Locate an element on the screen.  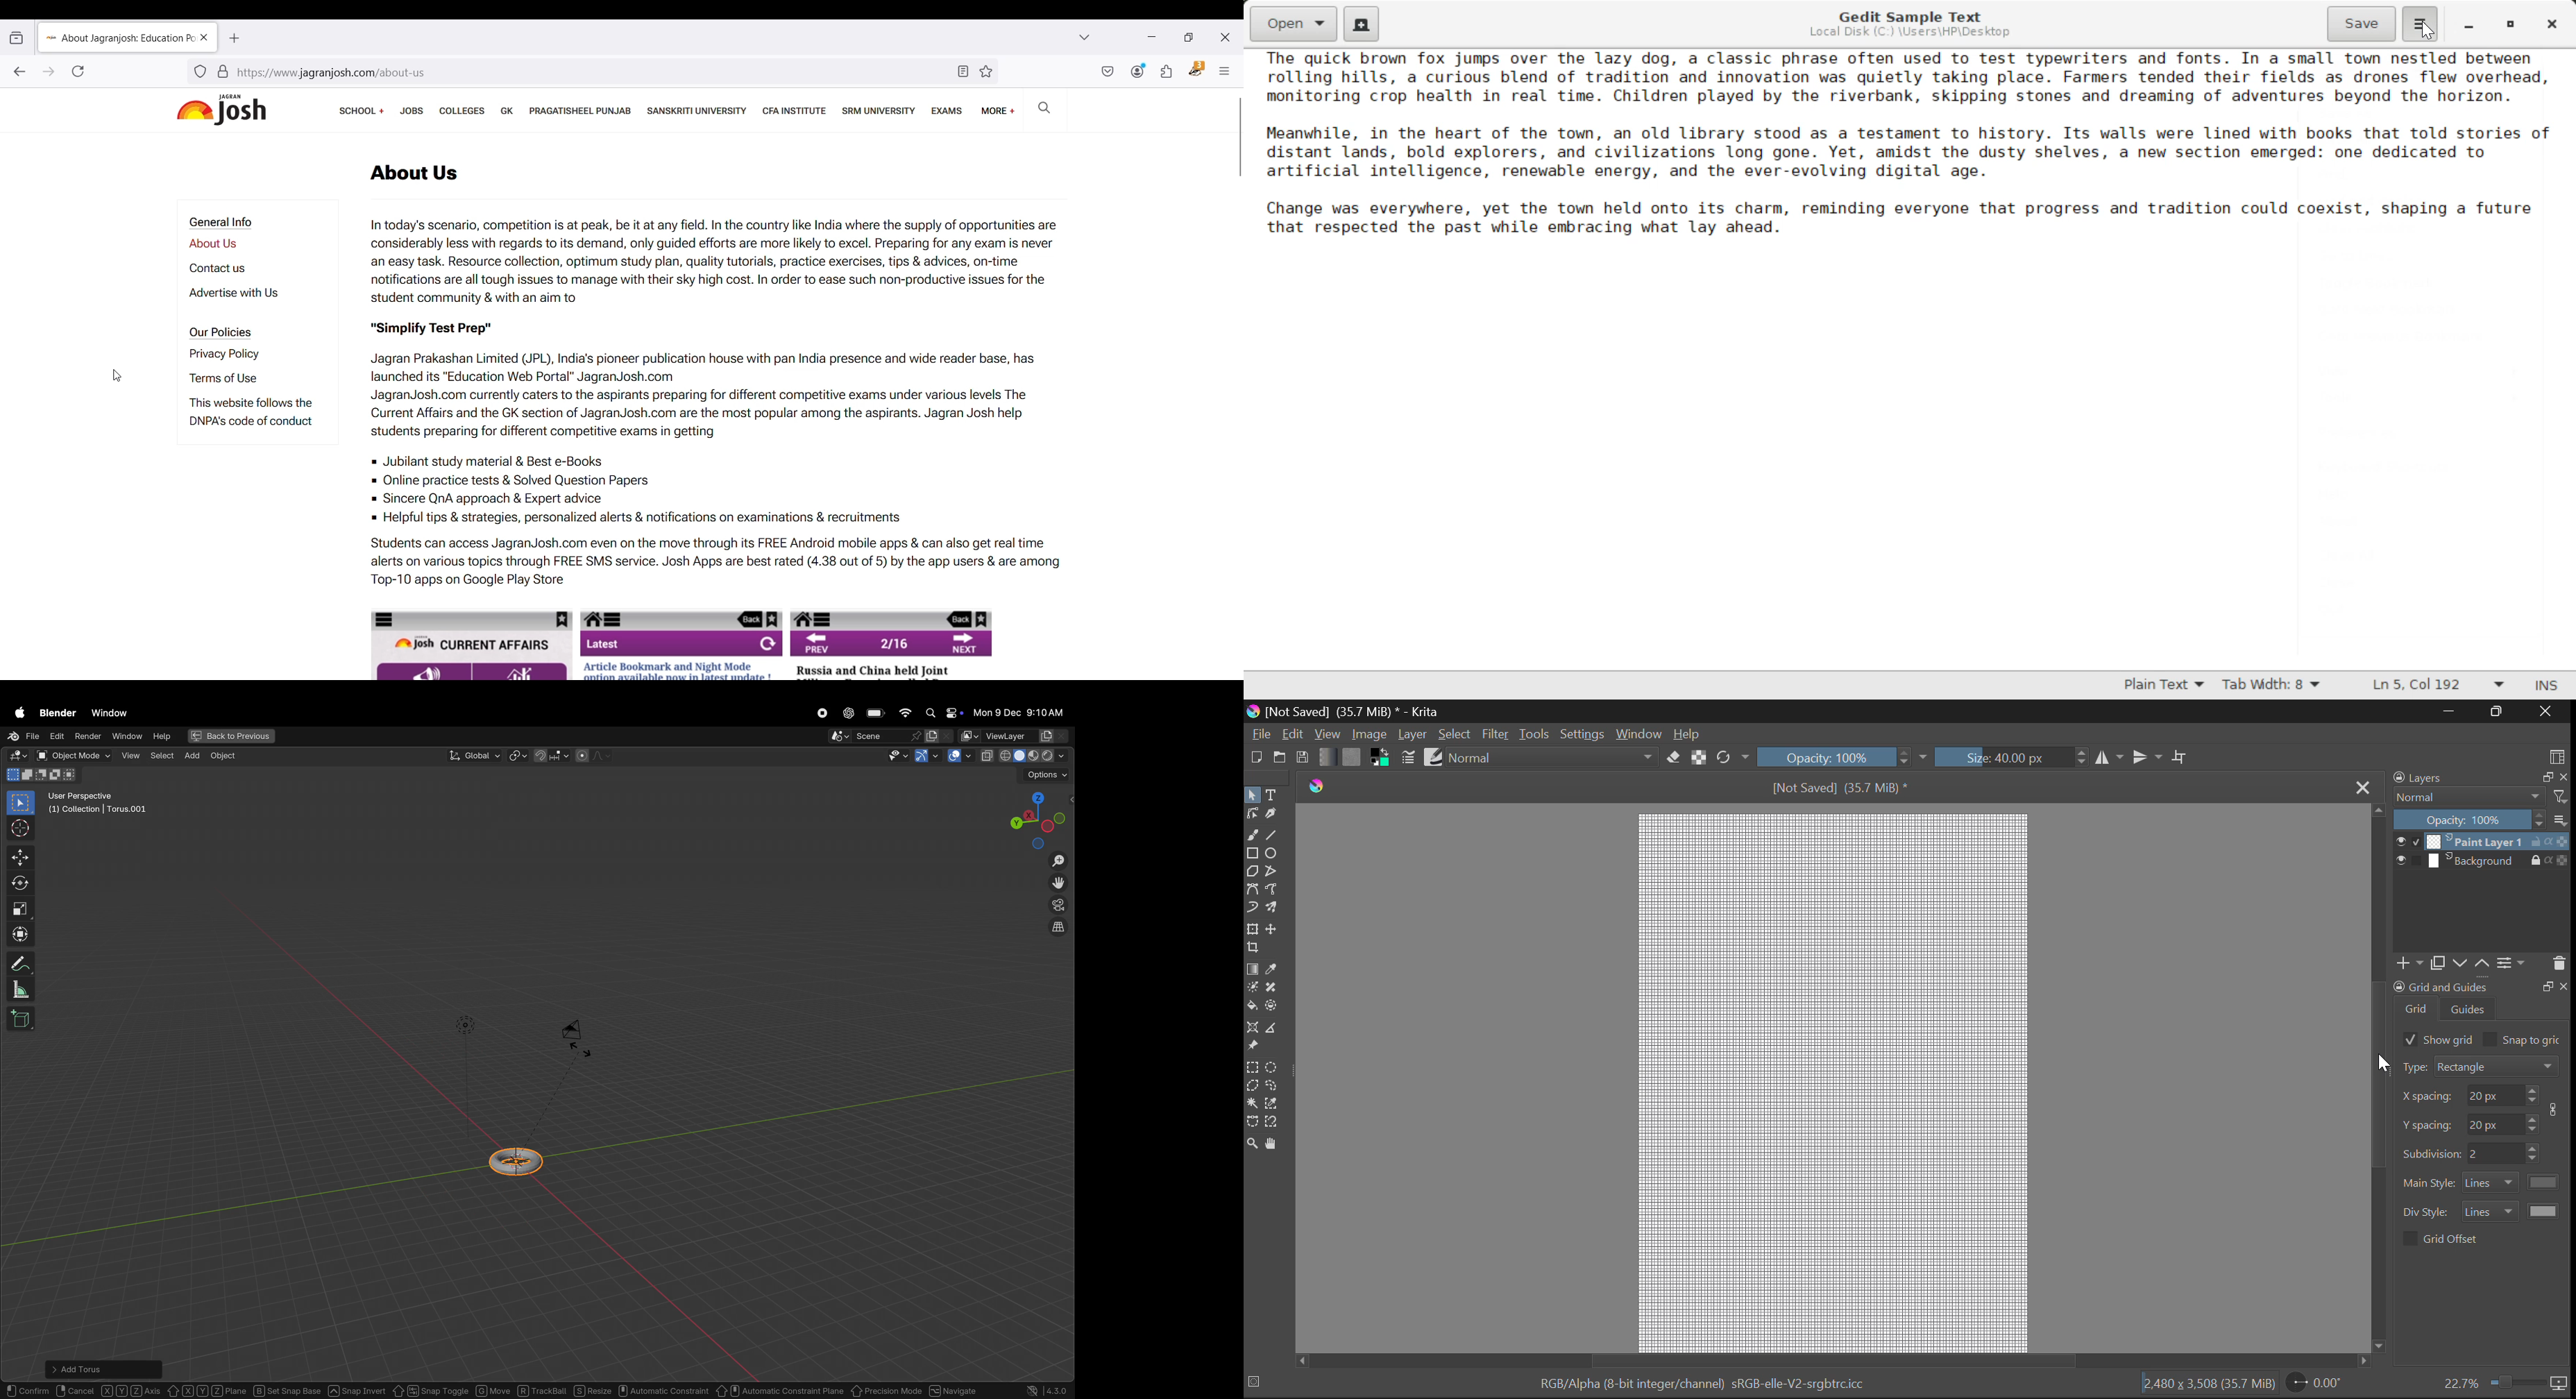
proportional fall off is located at coordinates (592, 755).